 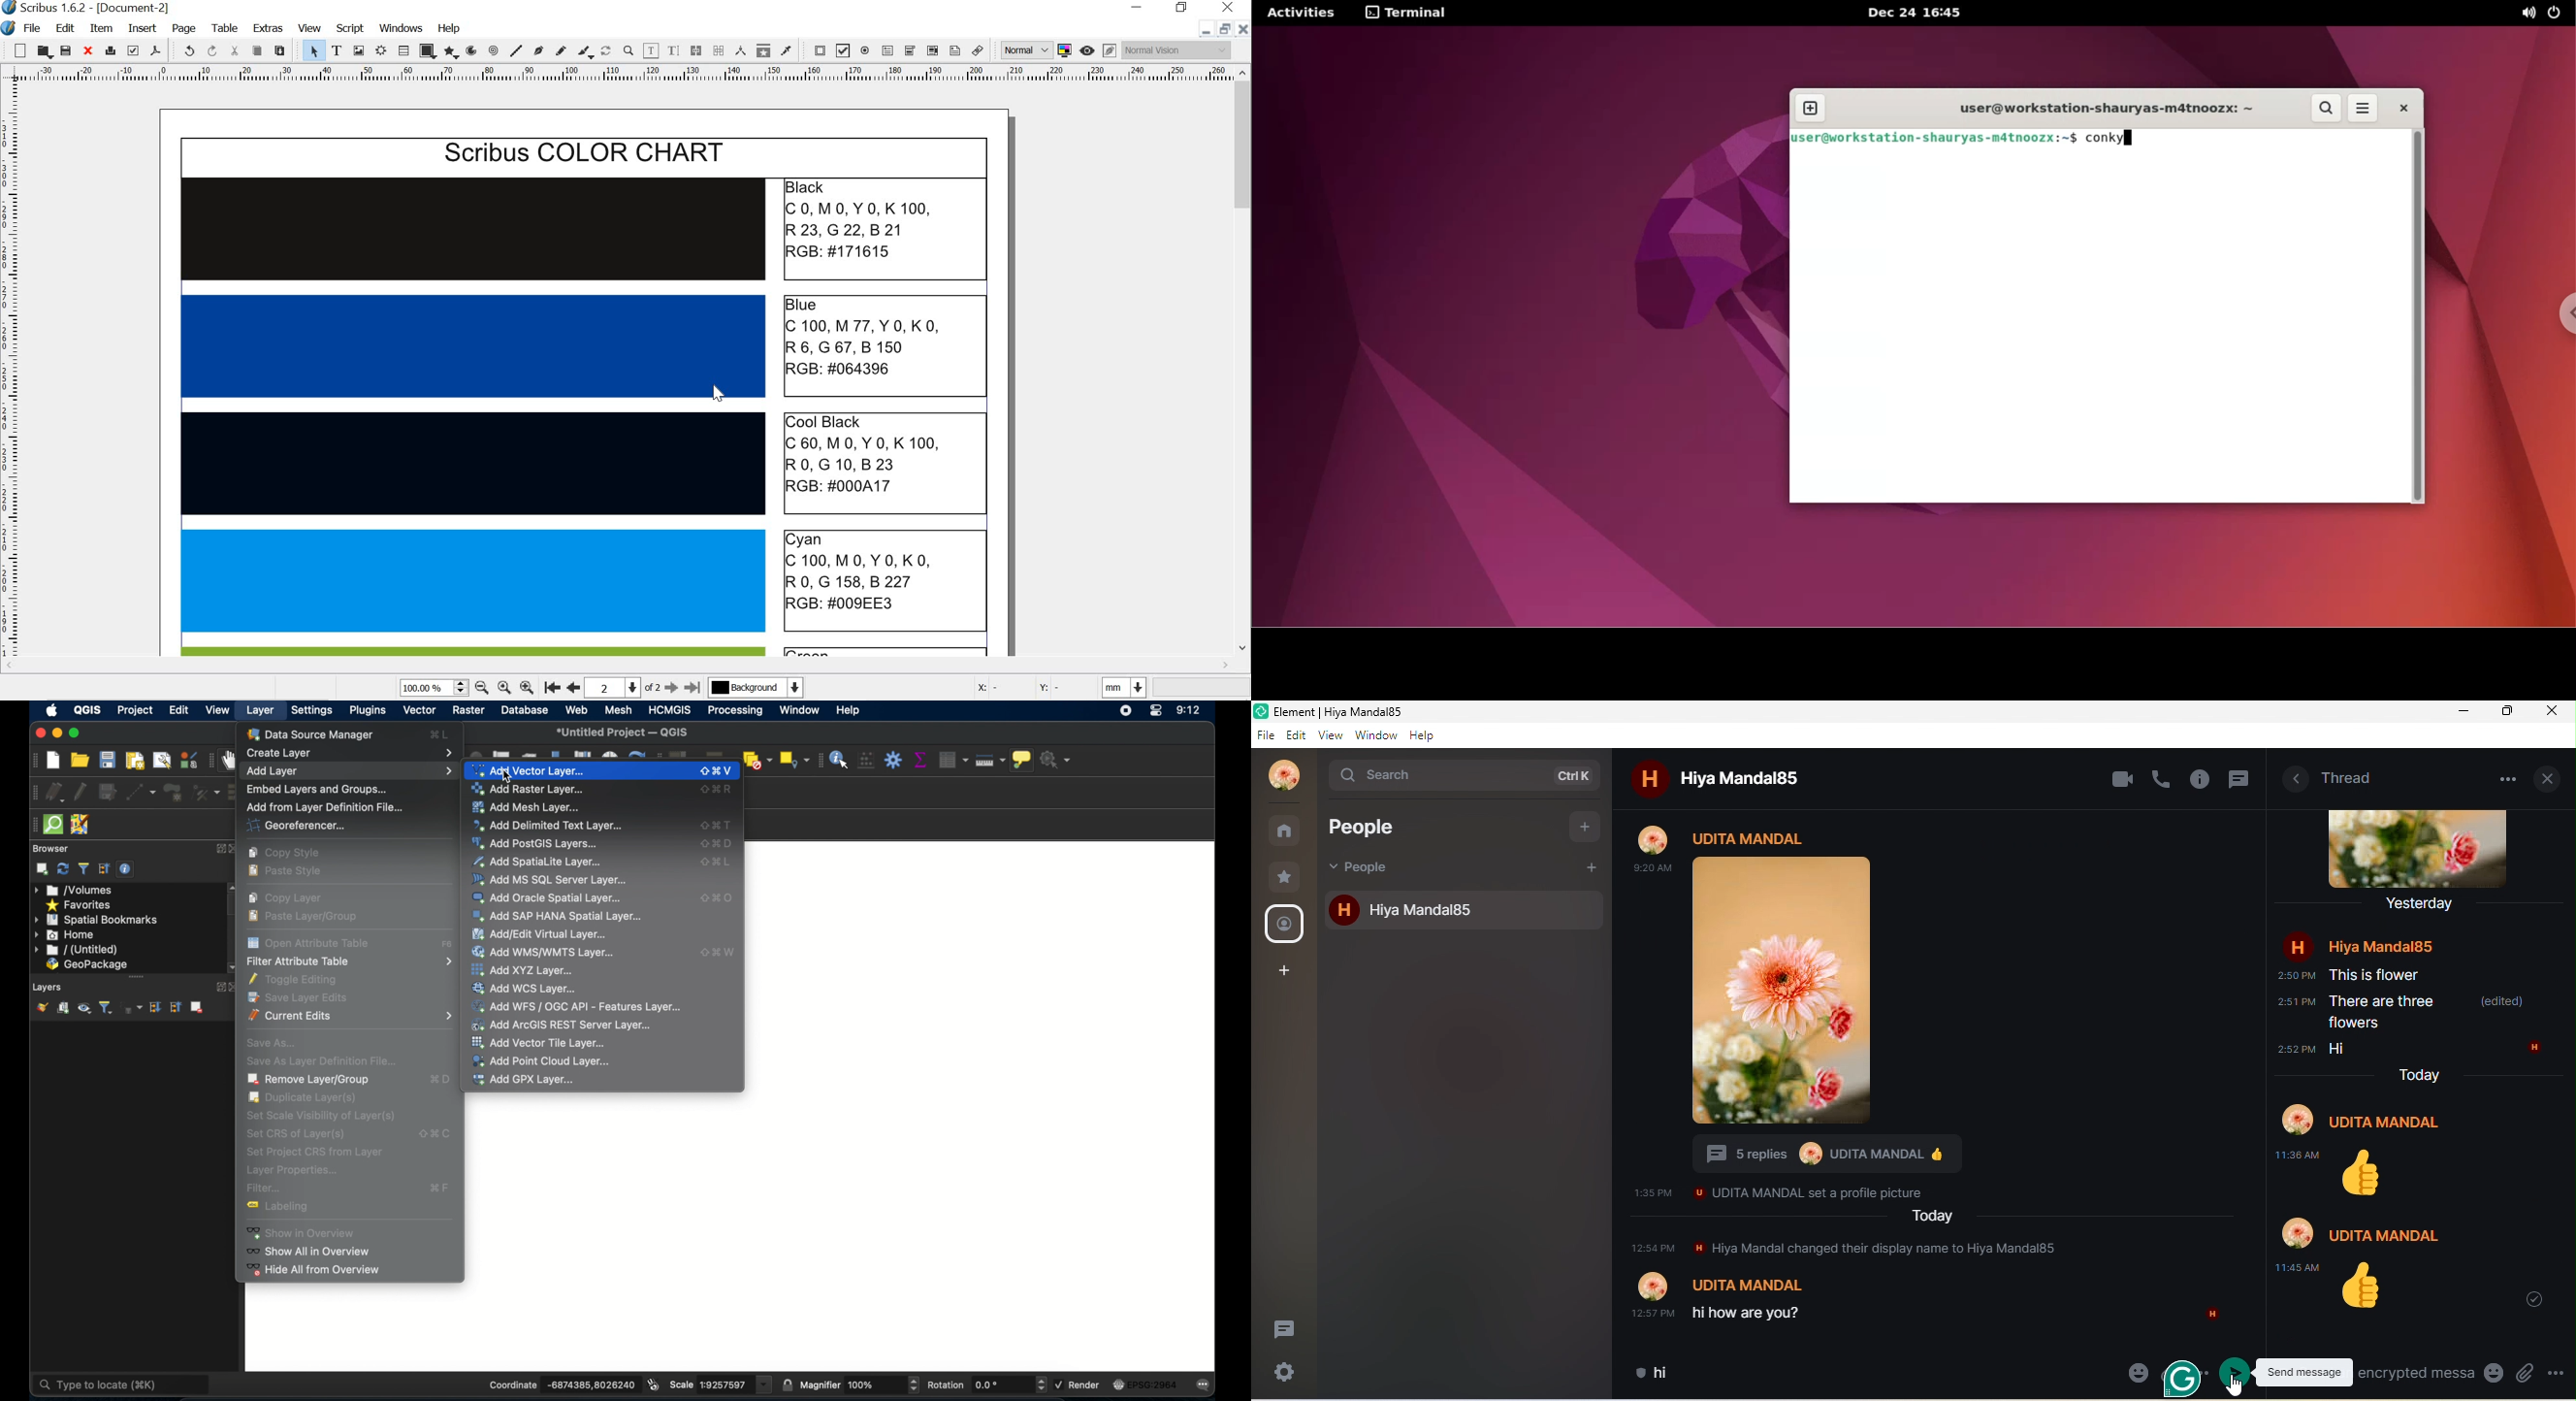 I want to click on window, so click(x=1376, y=734).